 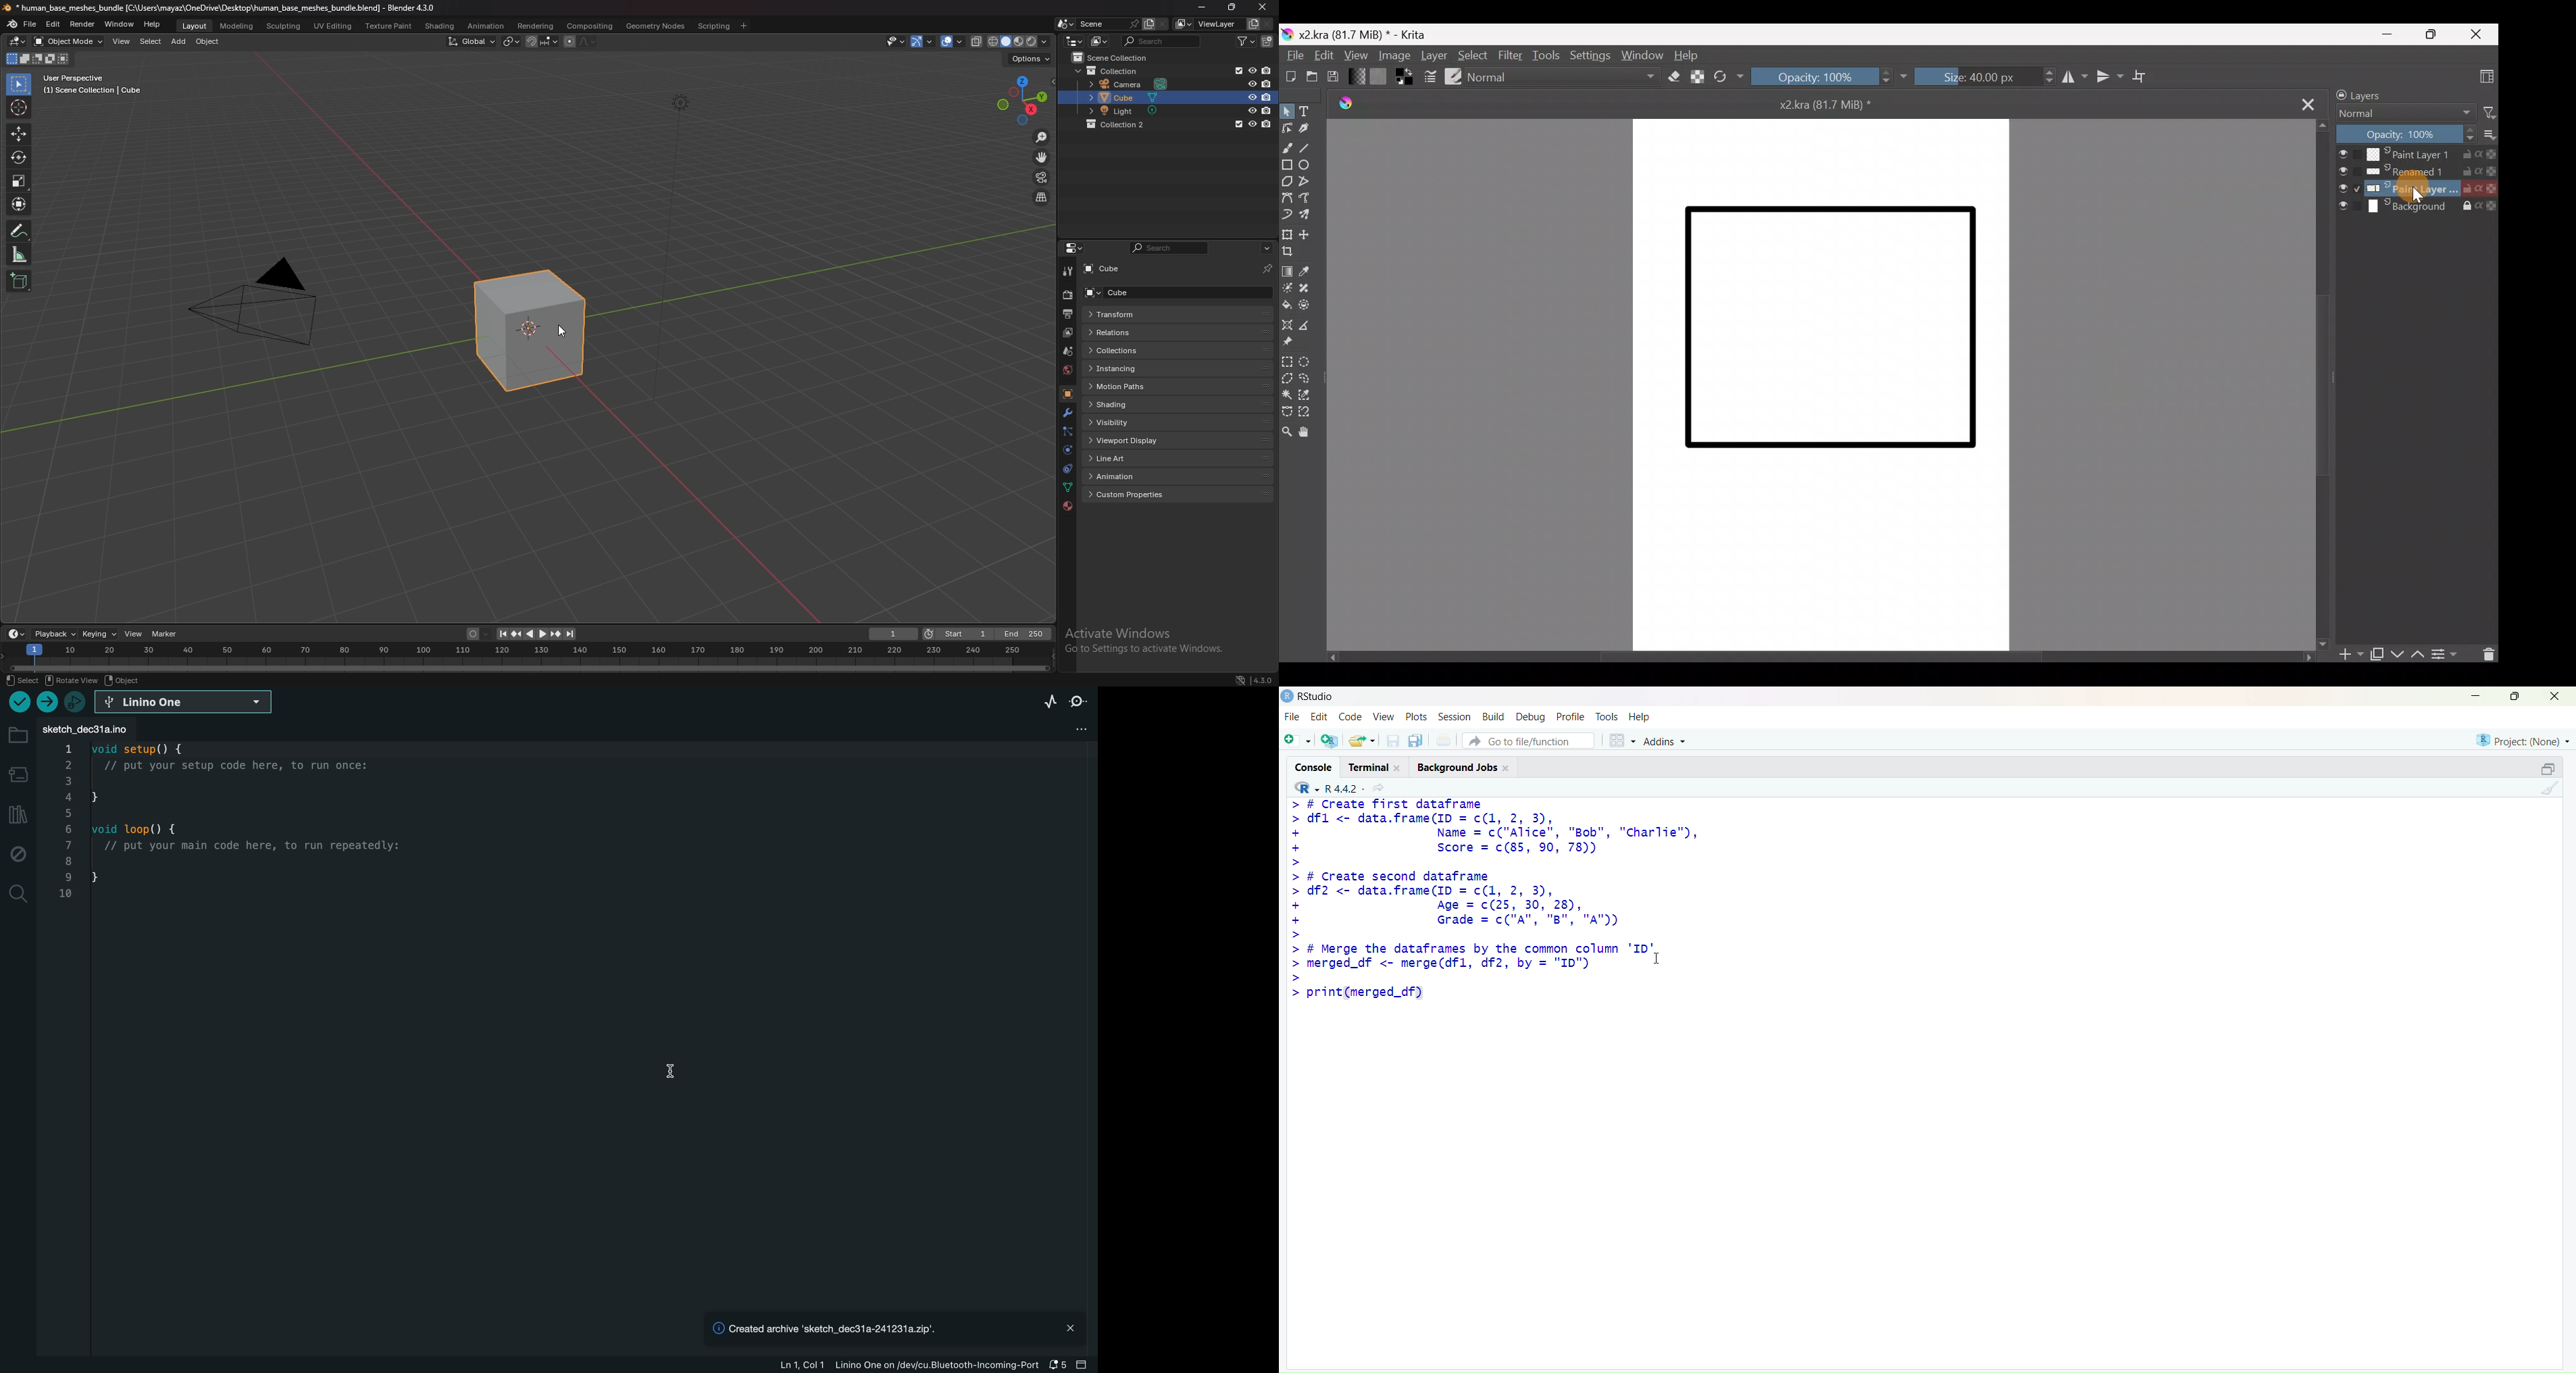 What do you see at coordinates (440, 27) in the screenshot?
I see `shading` at bounding box center [440, 27].